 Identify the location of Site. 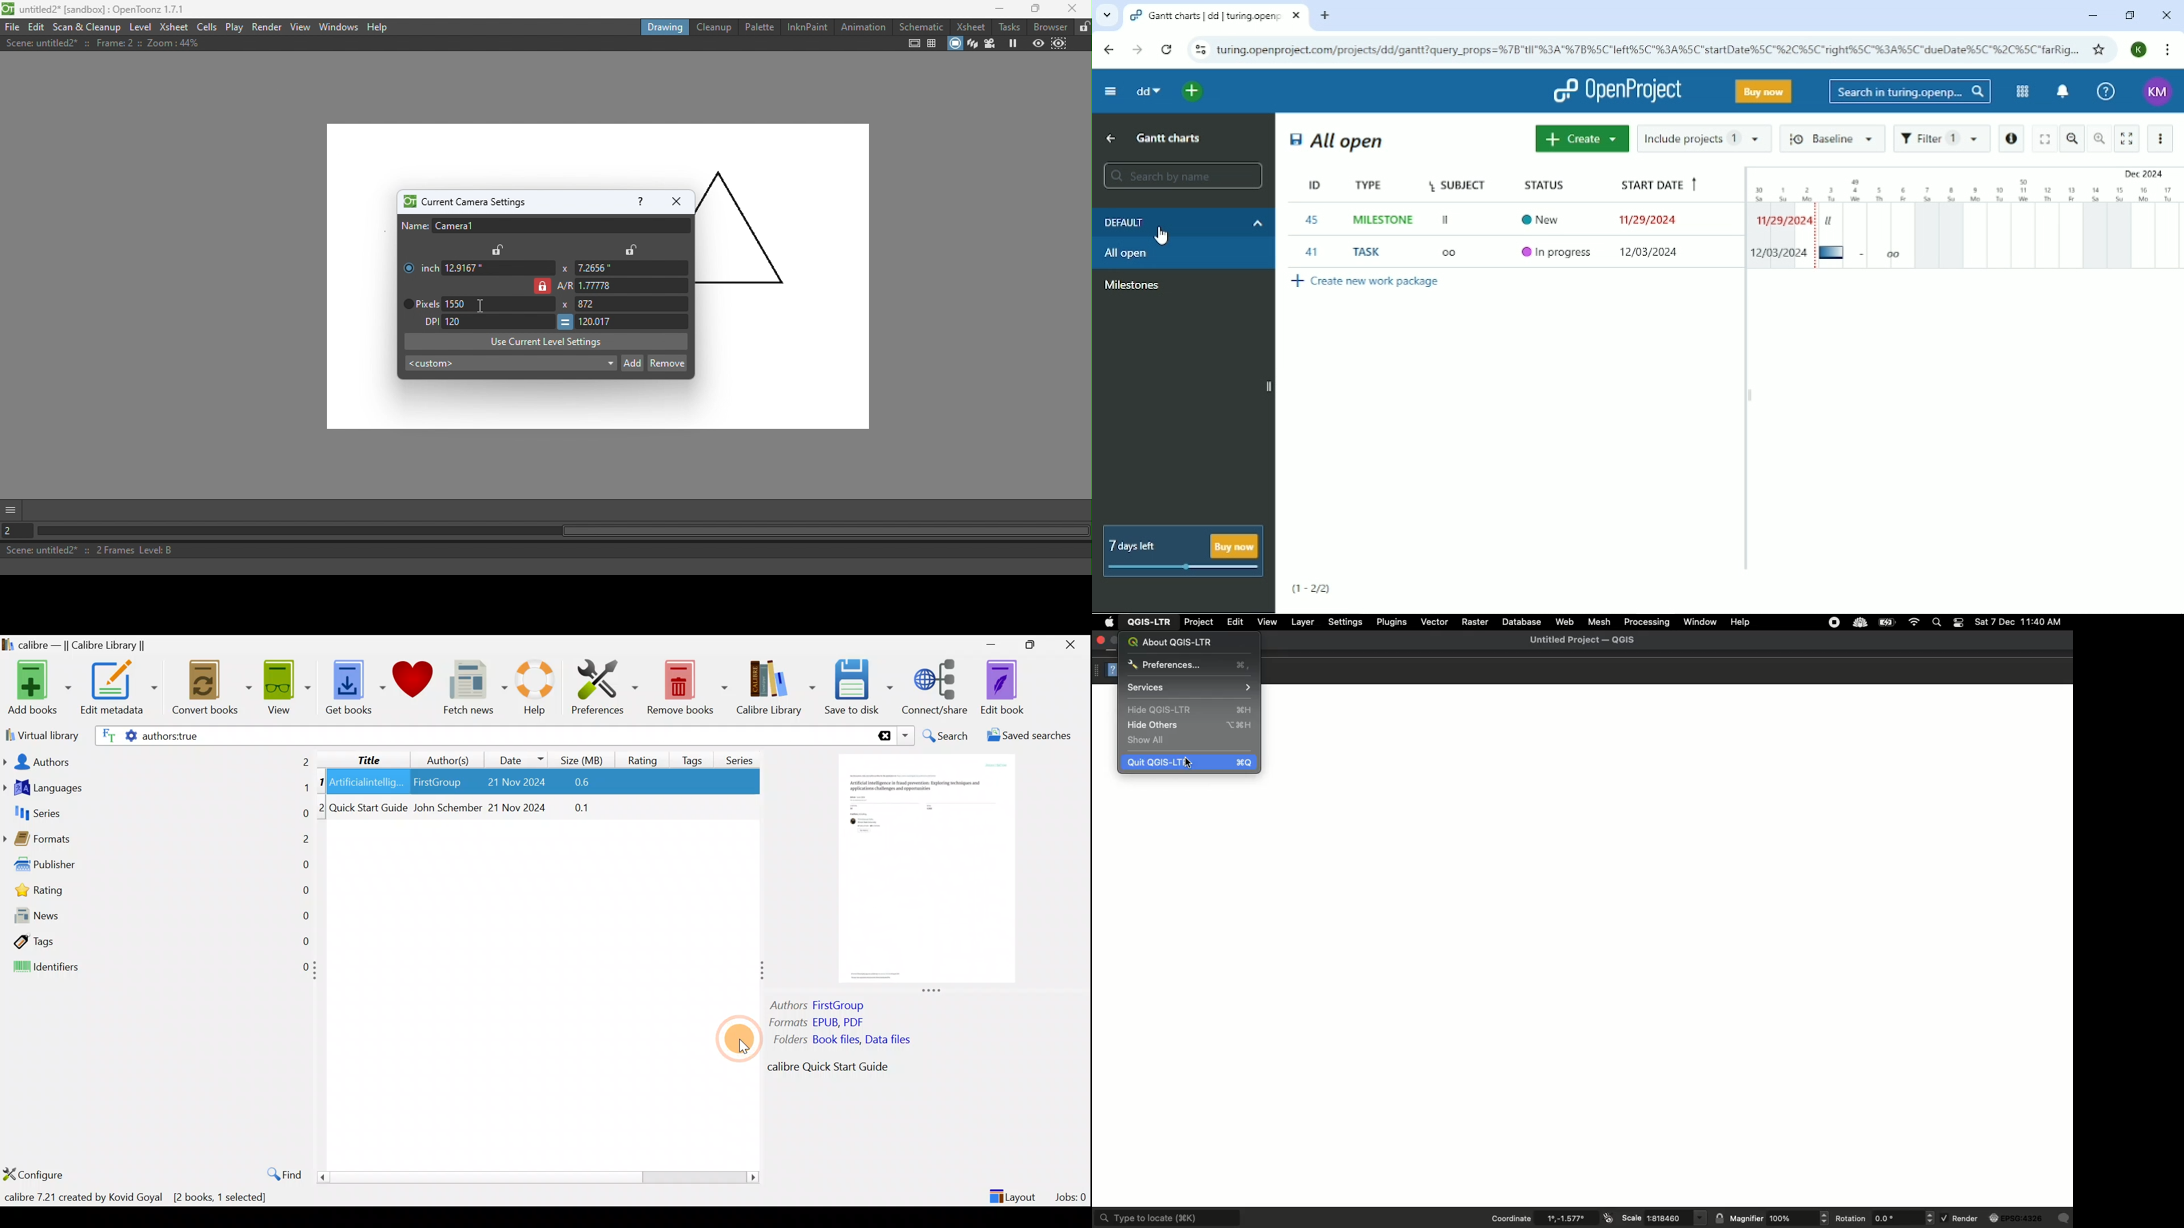
(1649, 50).